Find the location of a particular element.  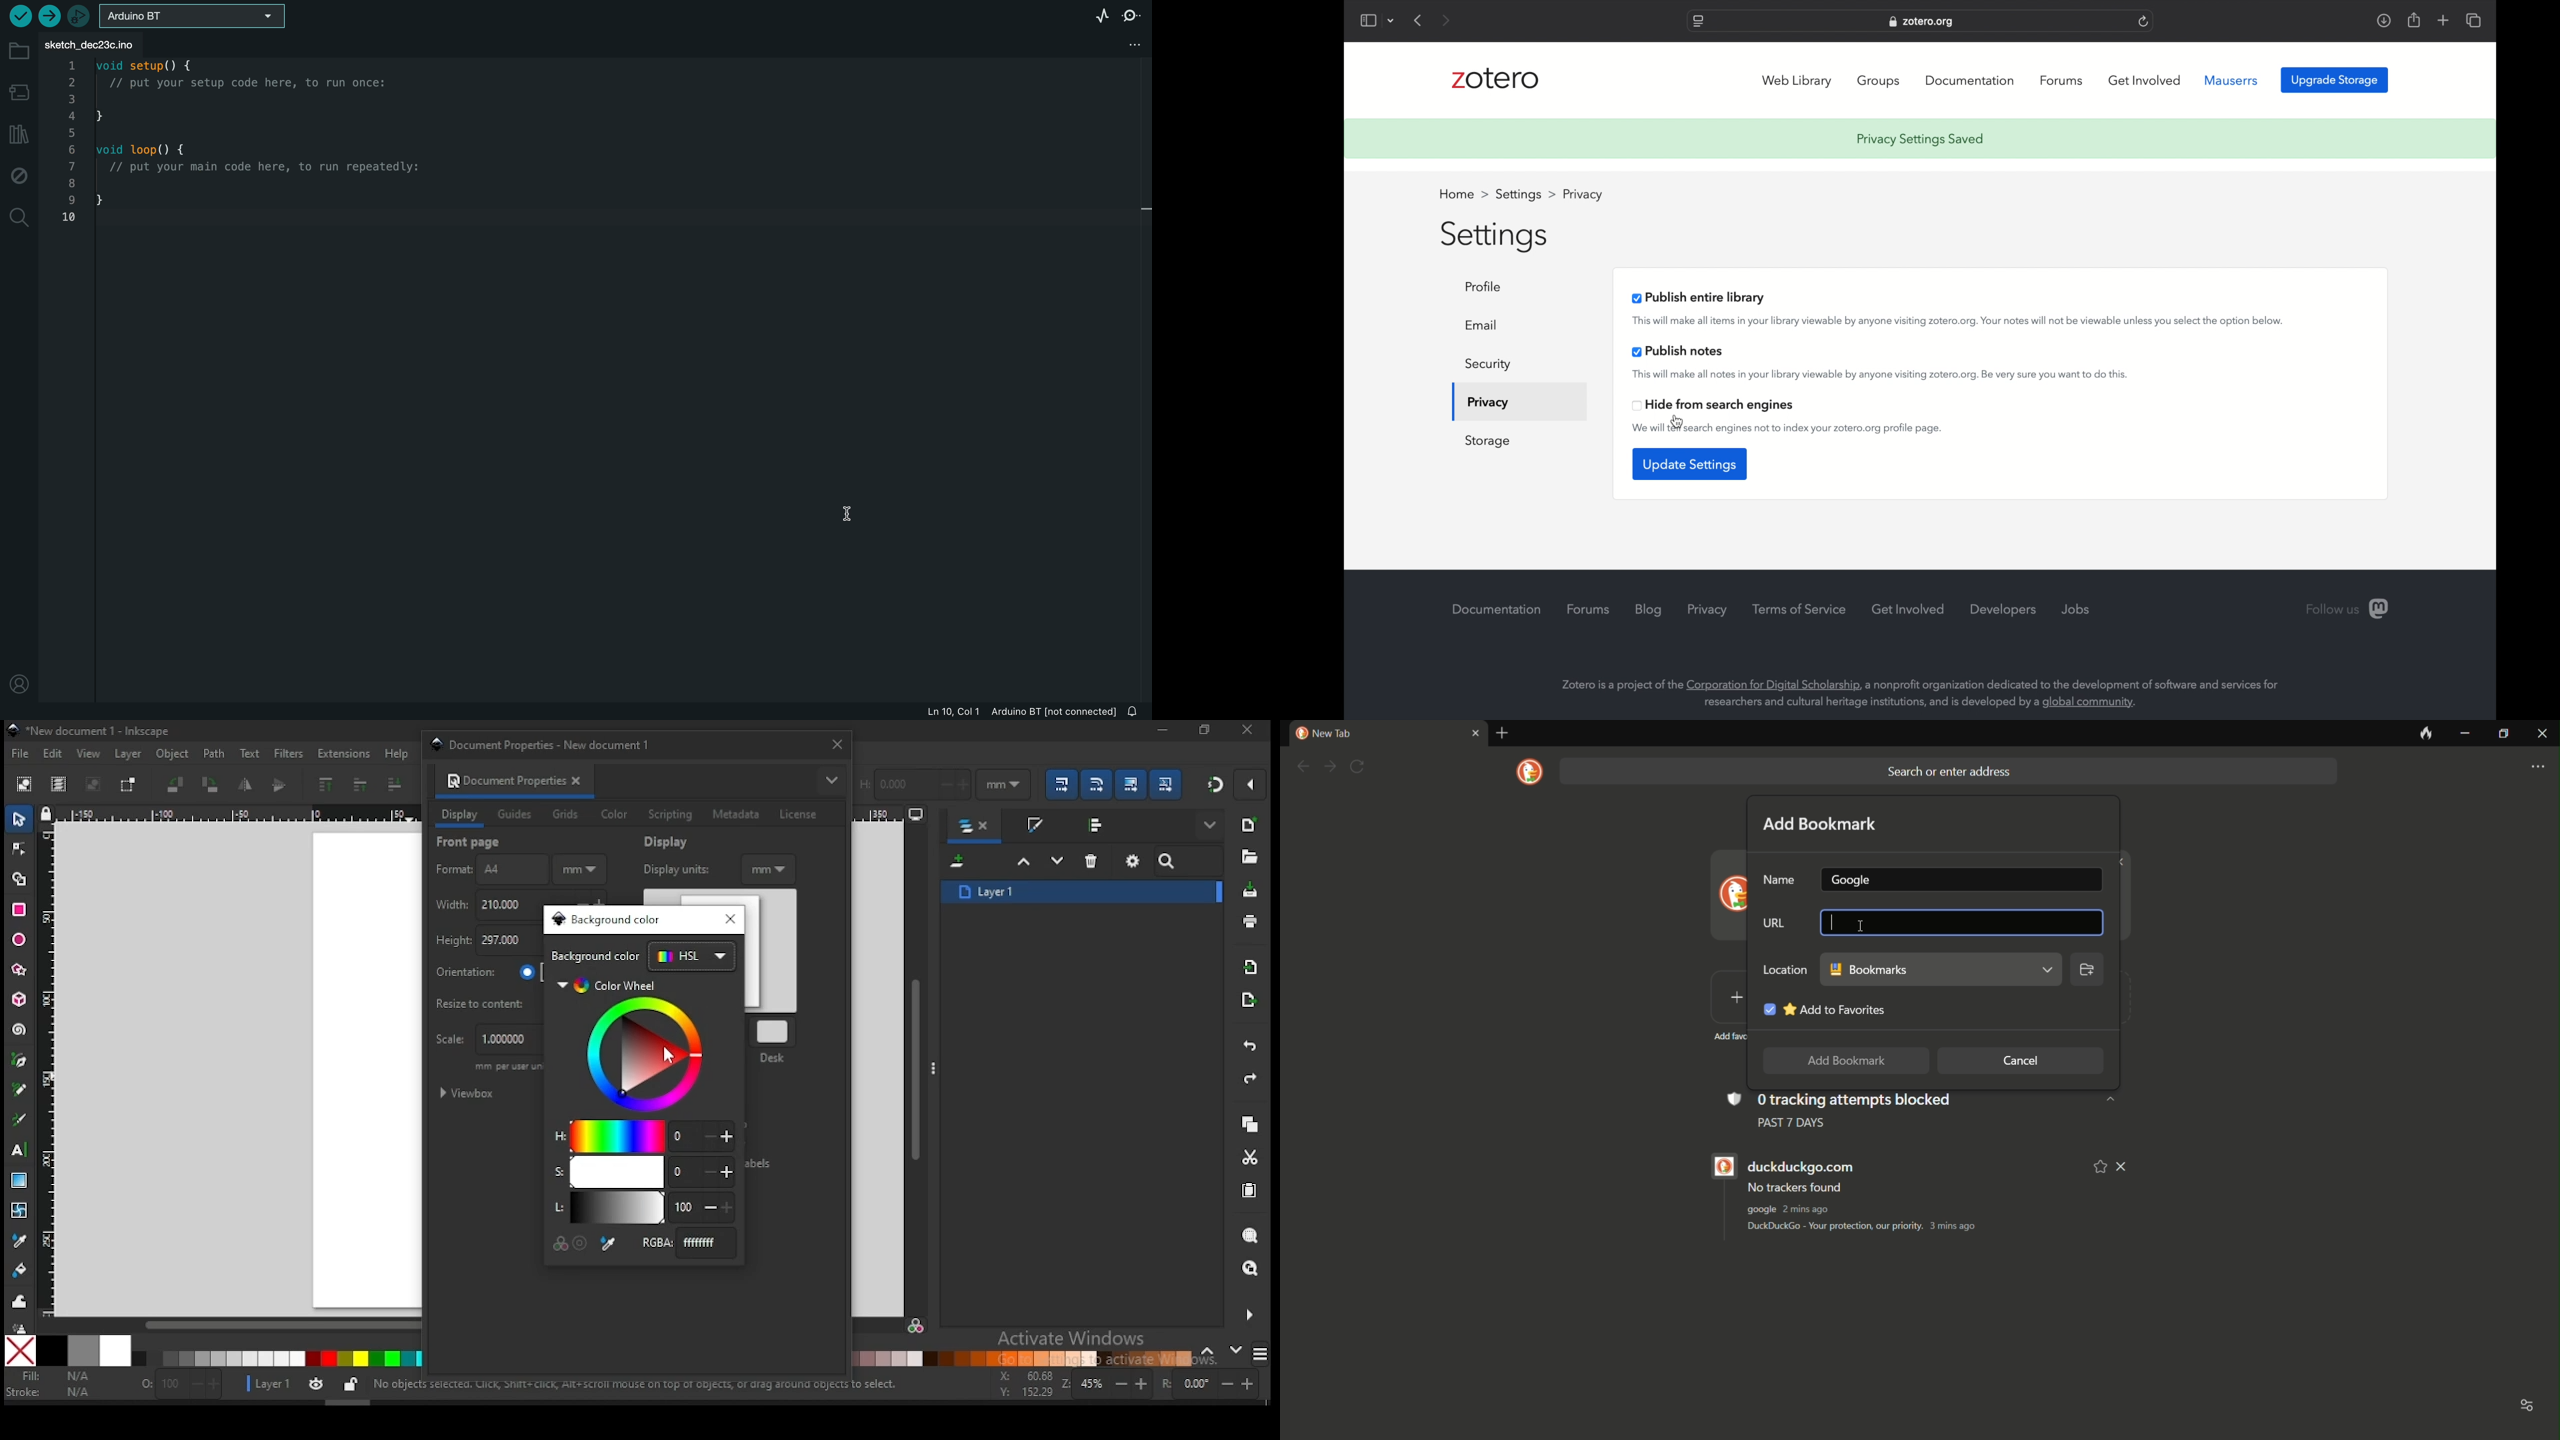

grids is located at coordinates (565, 814).